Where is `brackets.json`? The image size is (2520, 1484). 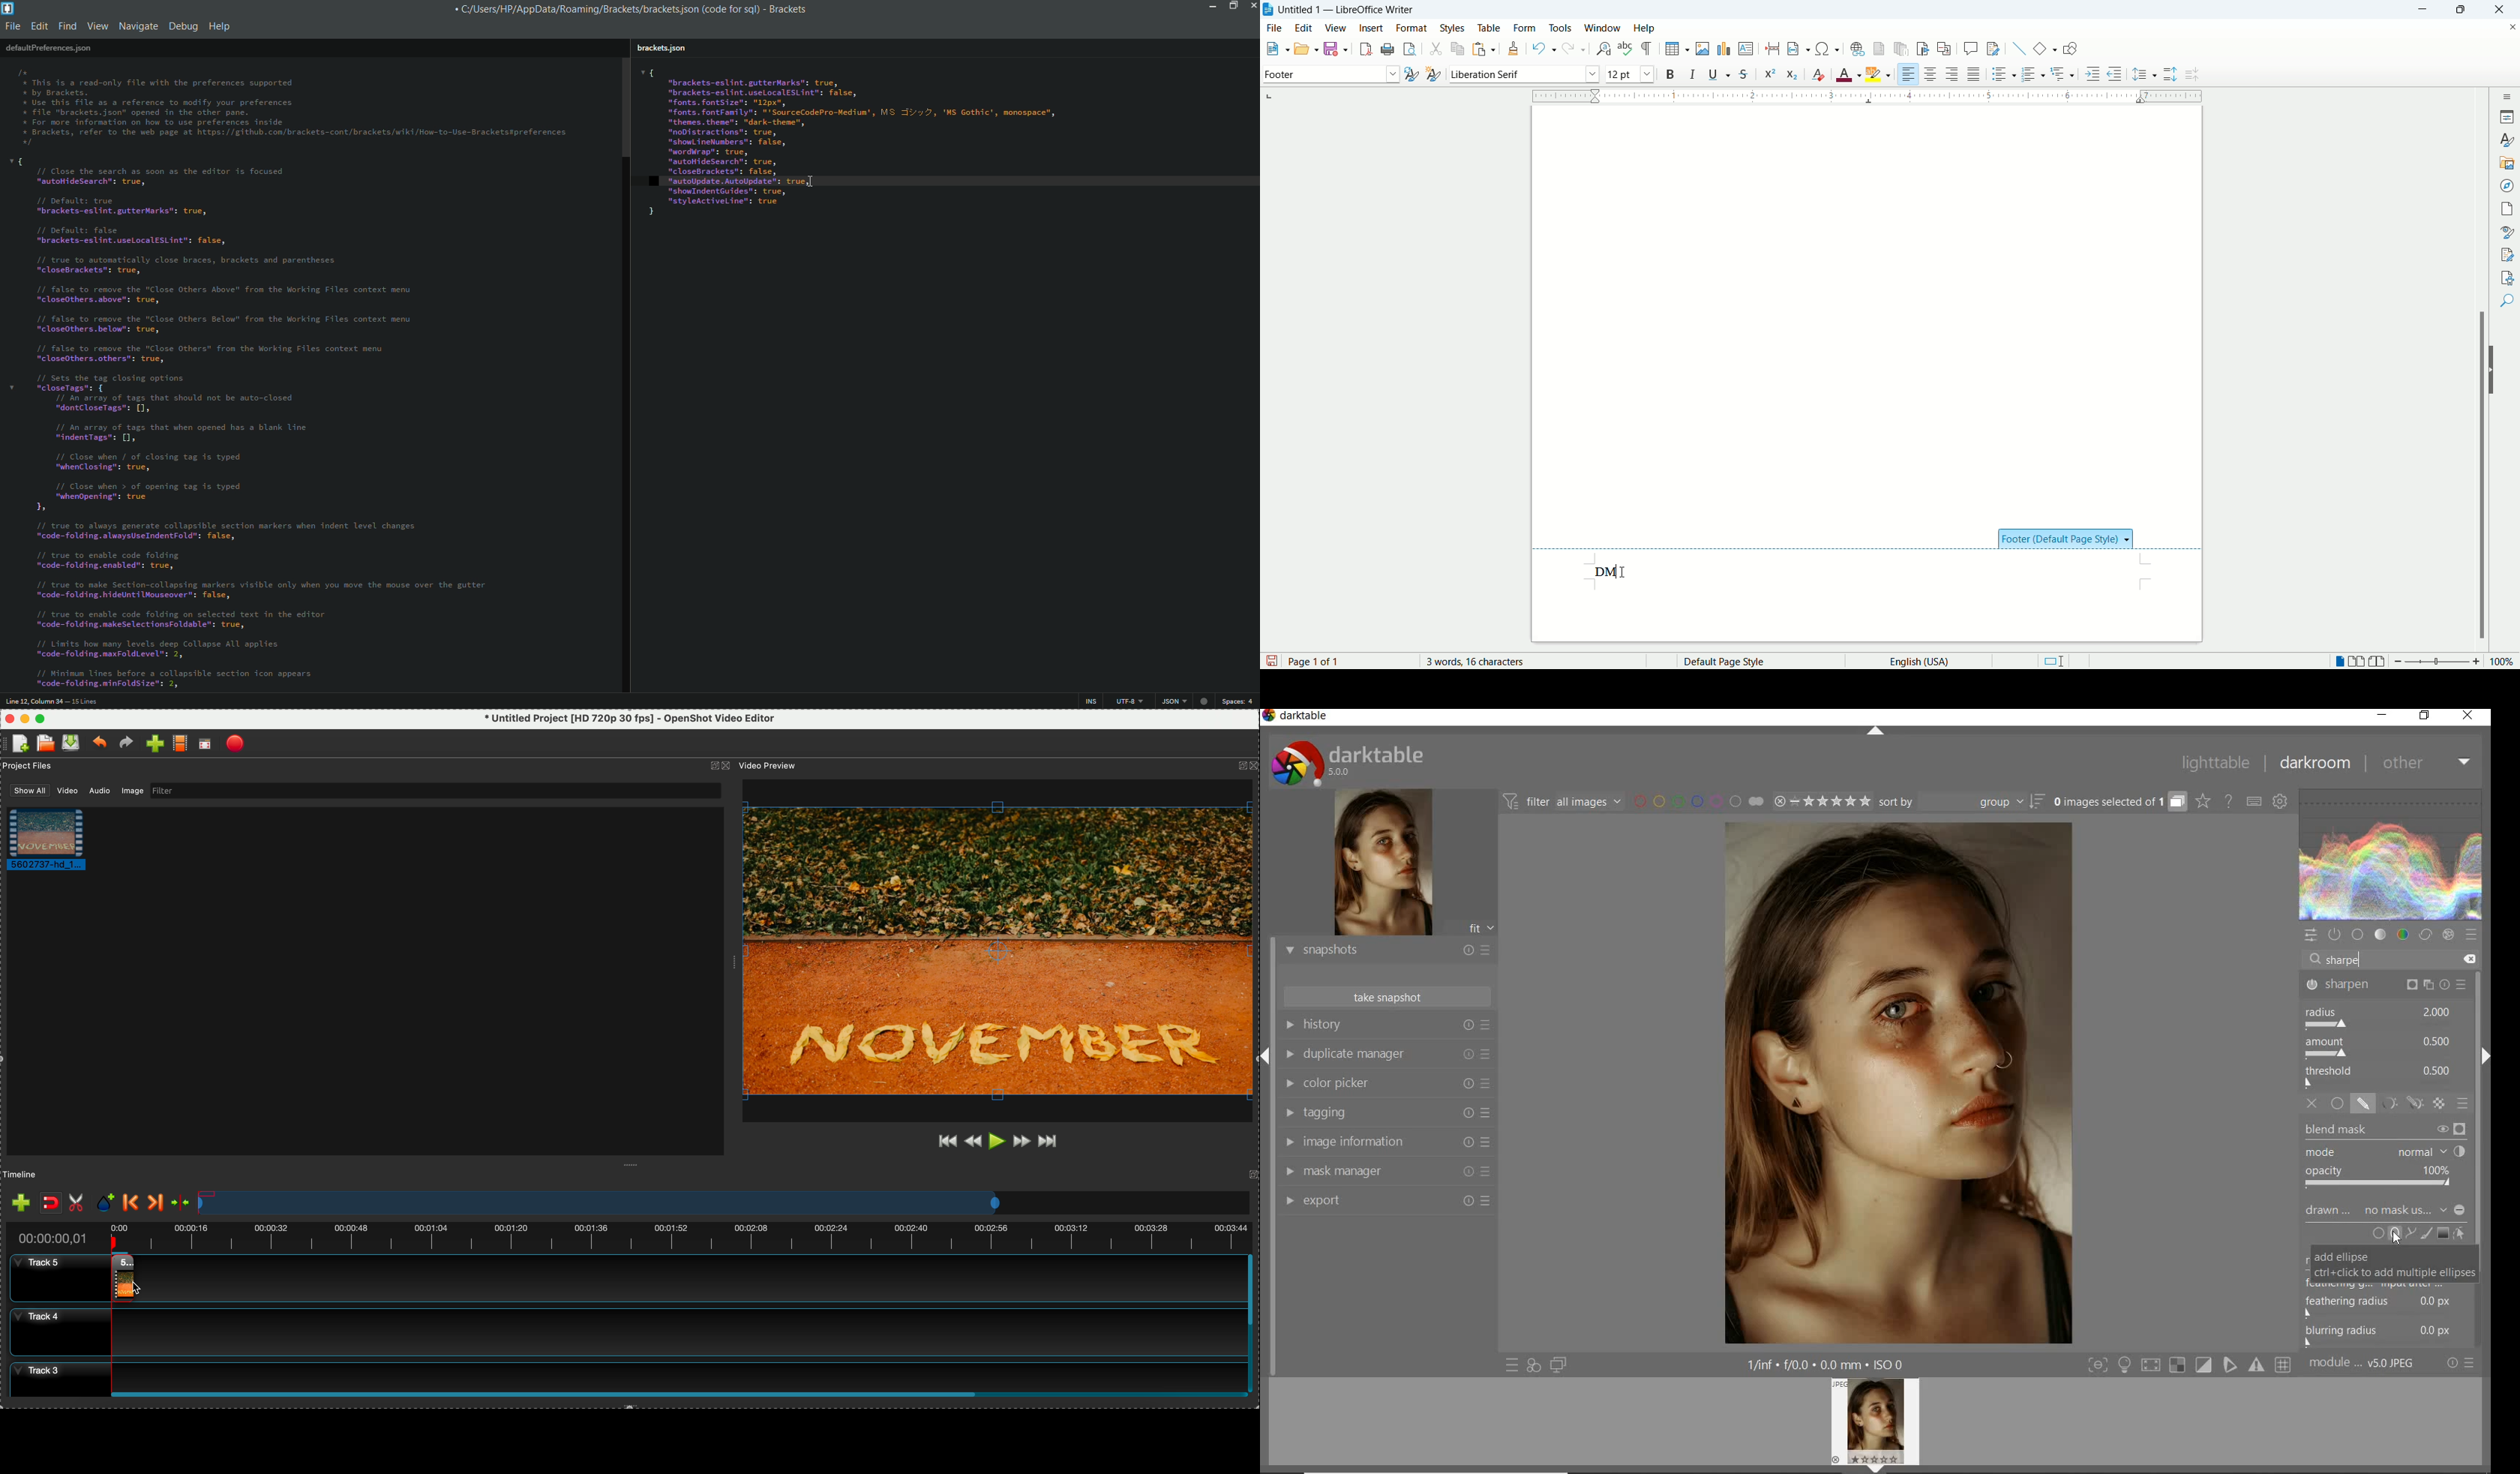
brackets.json is located at coordinates (665, 46).